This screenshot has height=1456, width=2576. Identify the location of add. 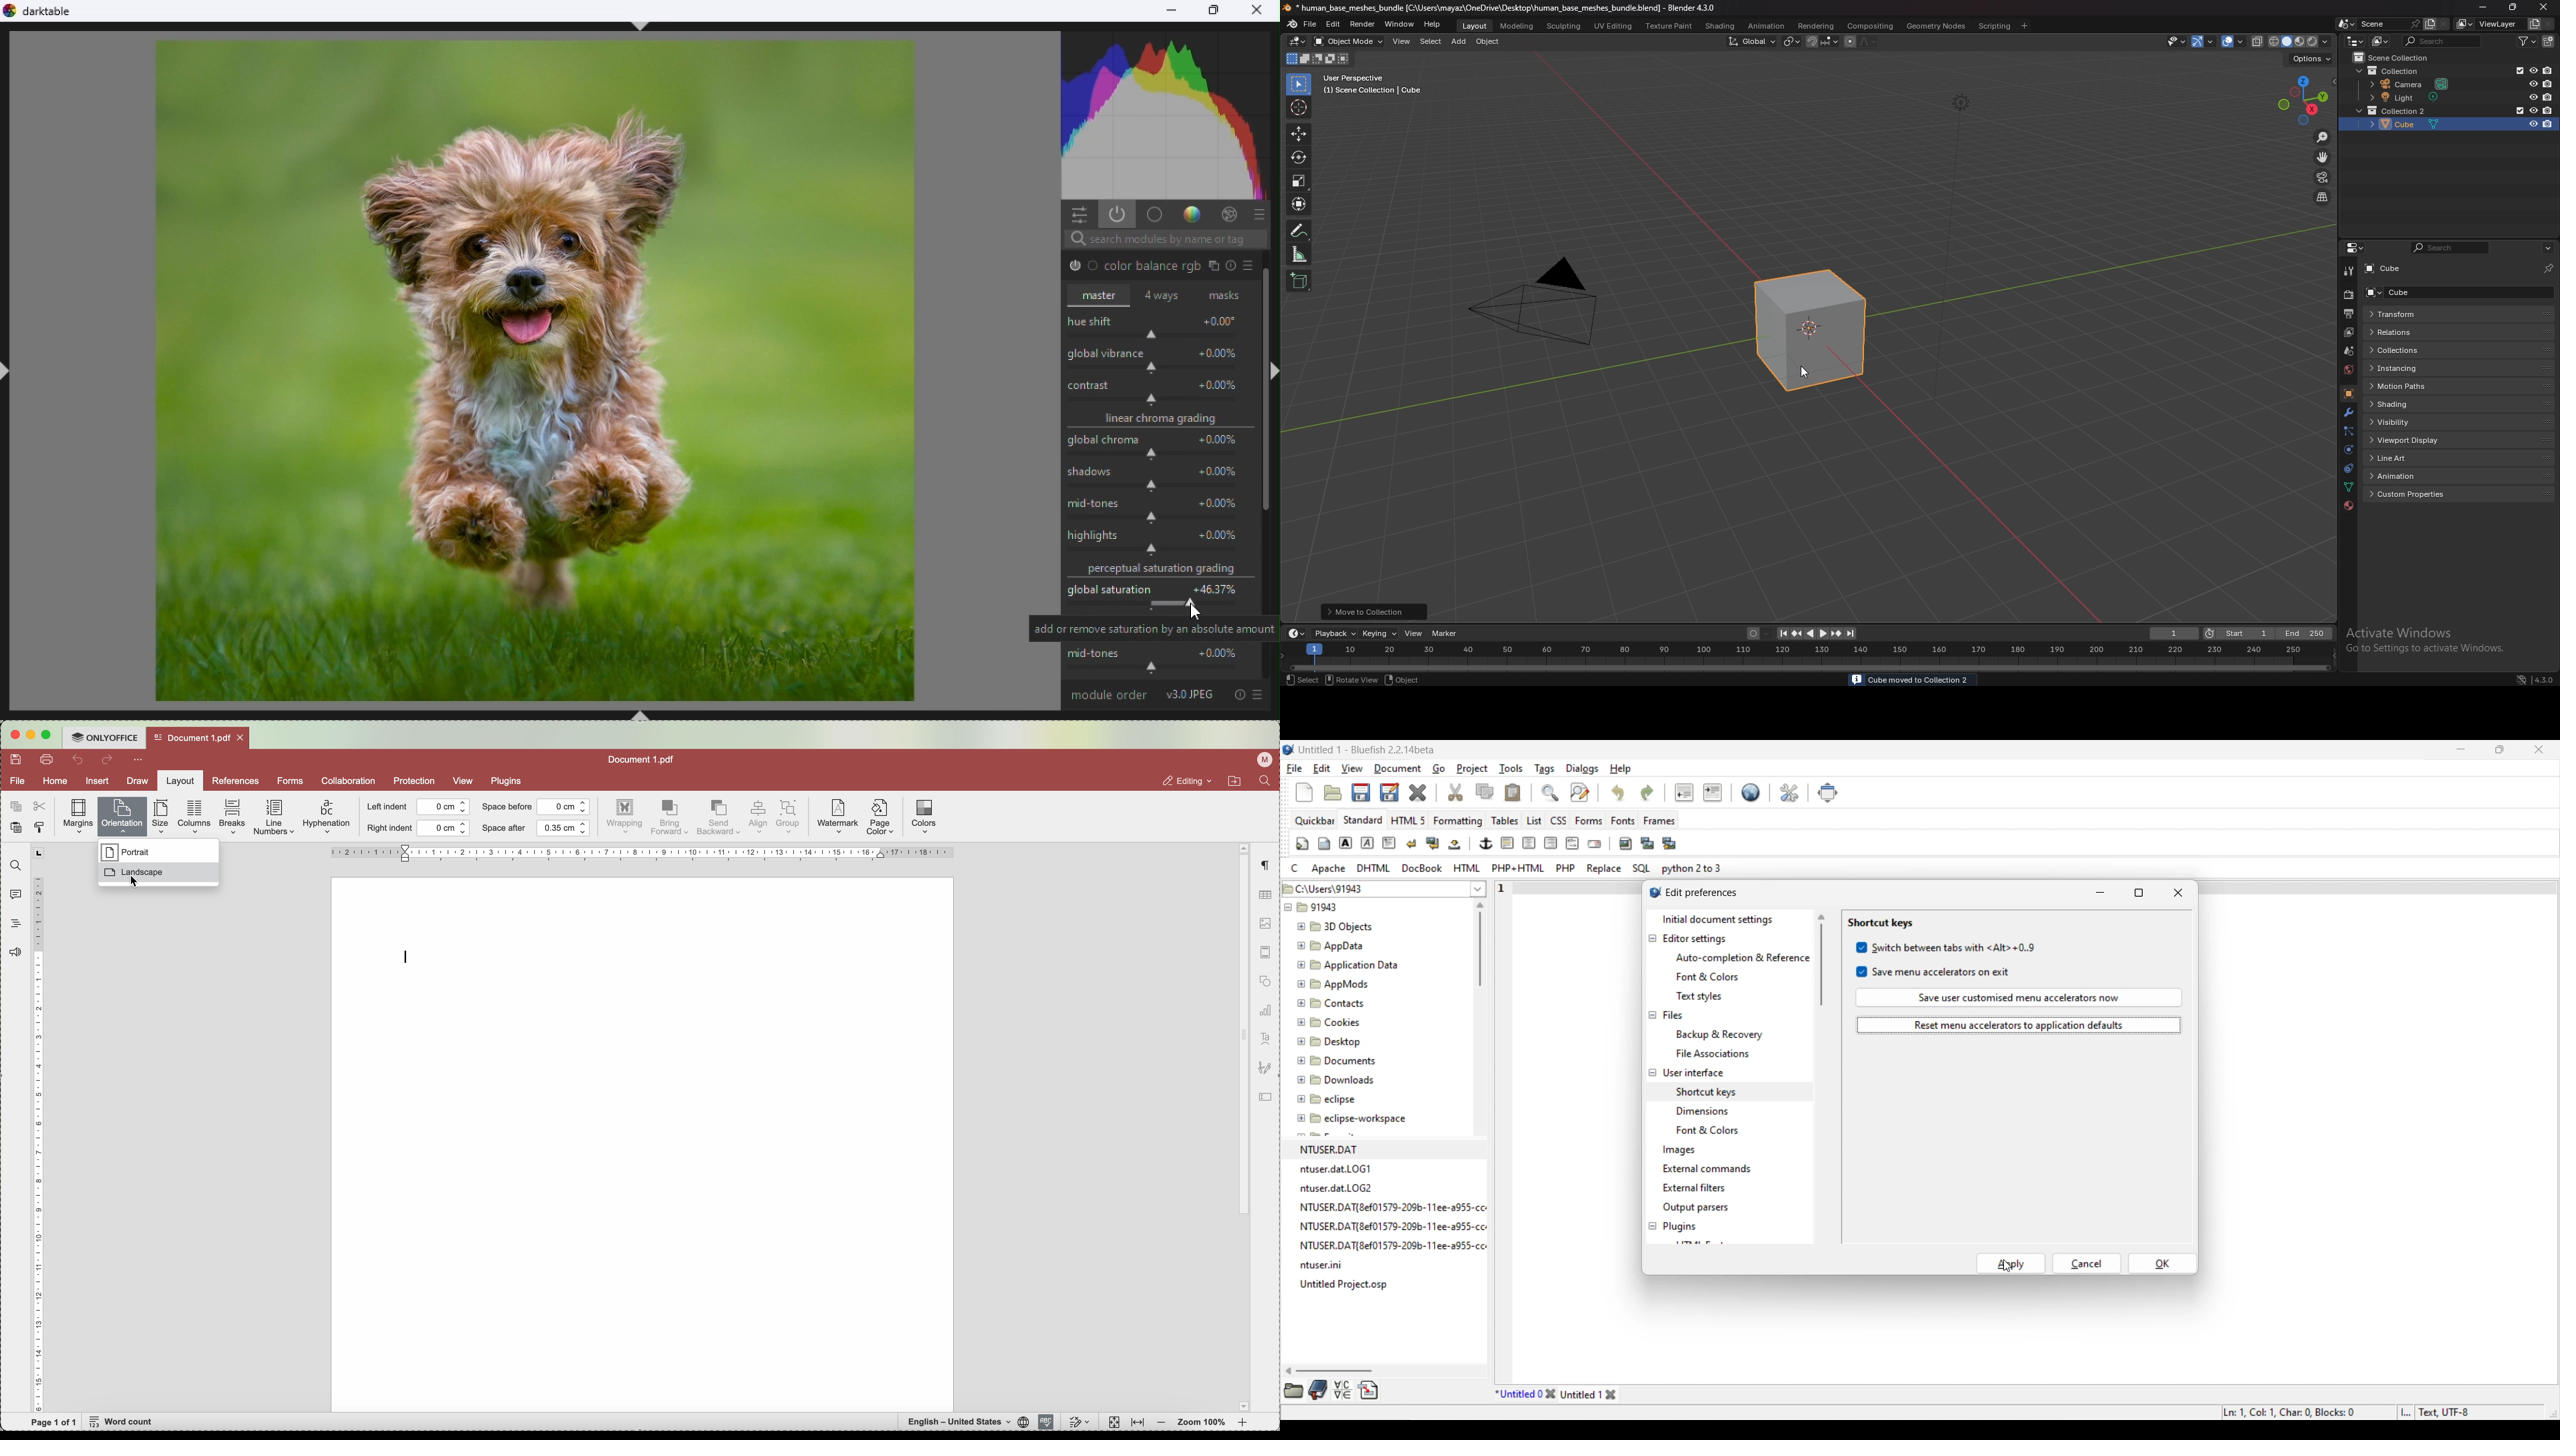
(1459, 41).